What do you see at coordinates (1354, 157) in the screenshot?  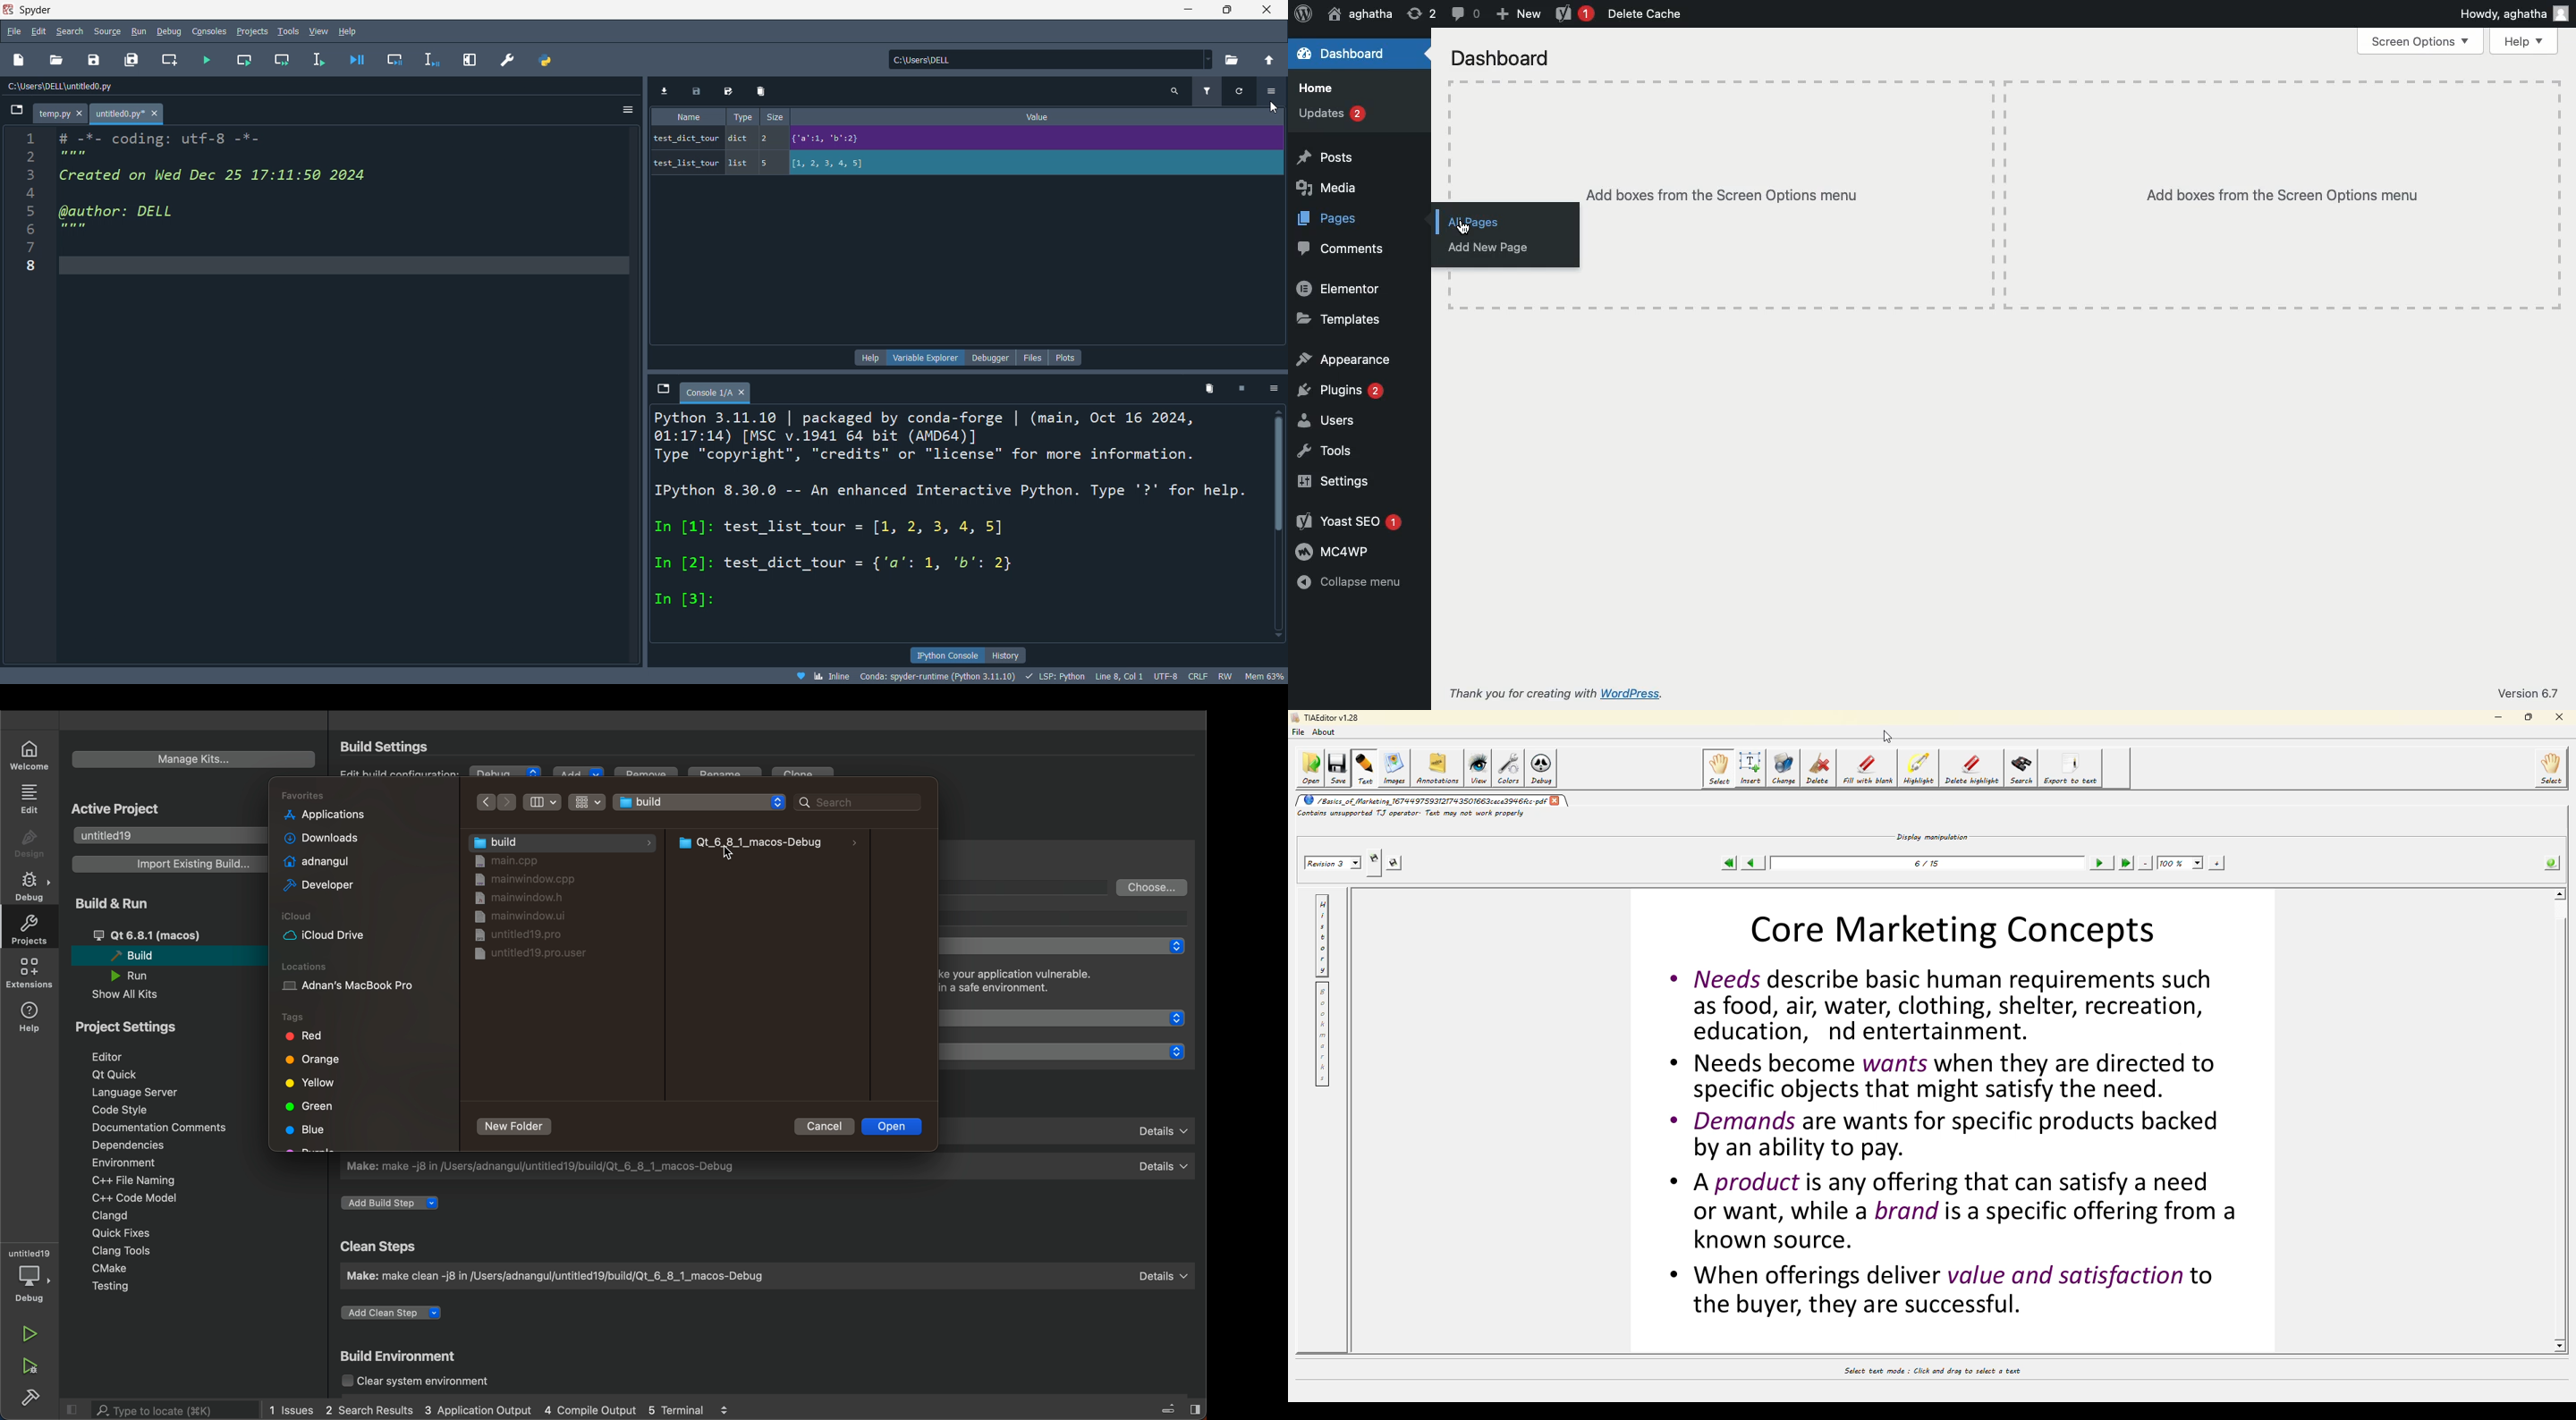 I see `Posts` at bounding box center [1354, 157].